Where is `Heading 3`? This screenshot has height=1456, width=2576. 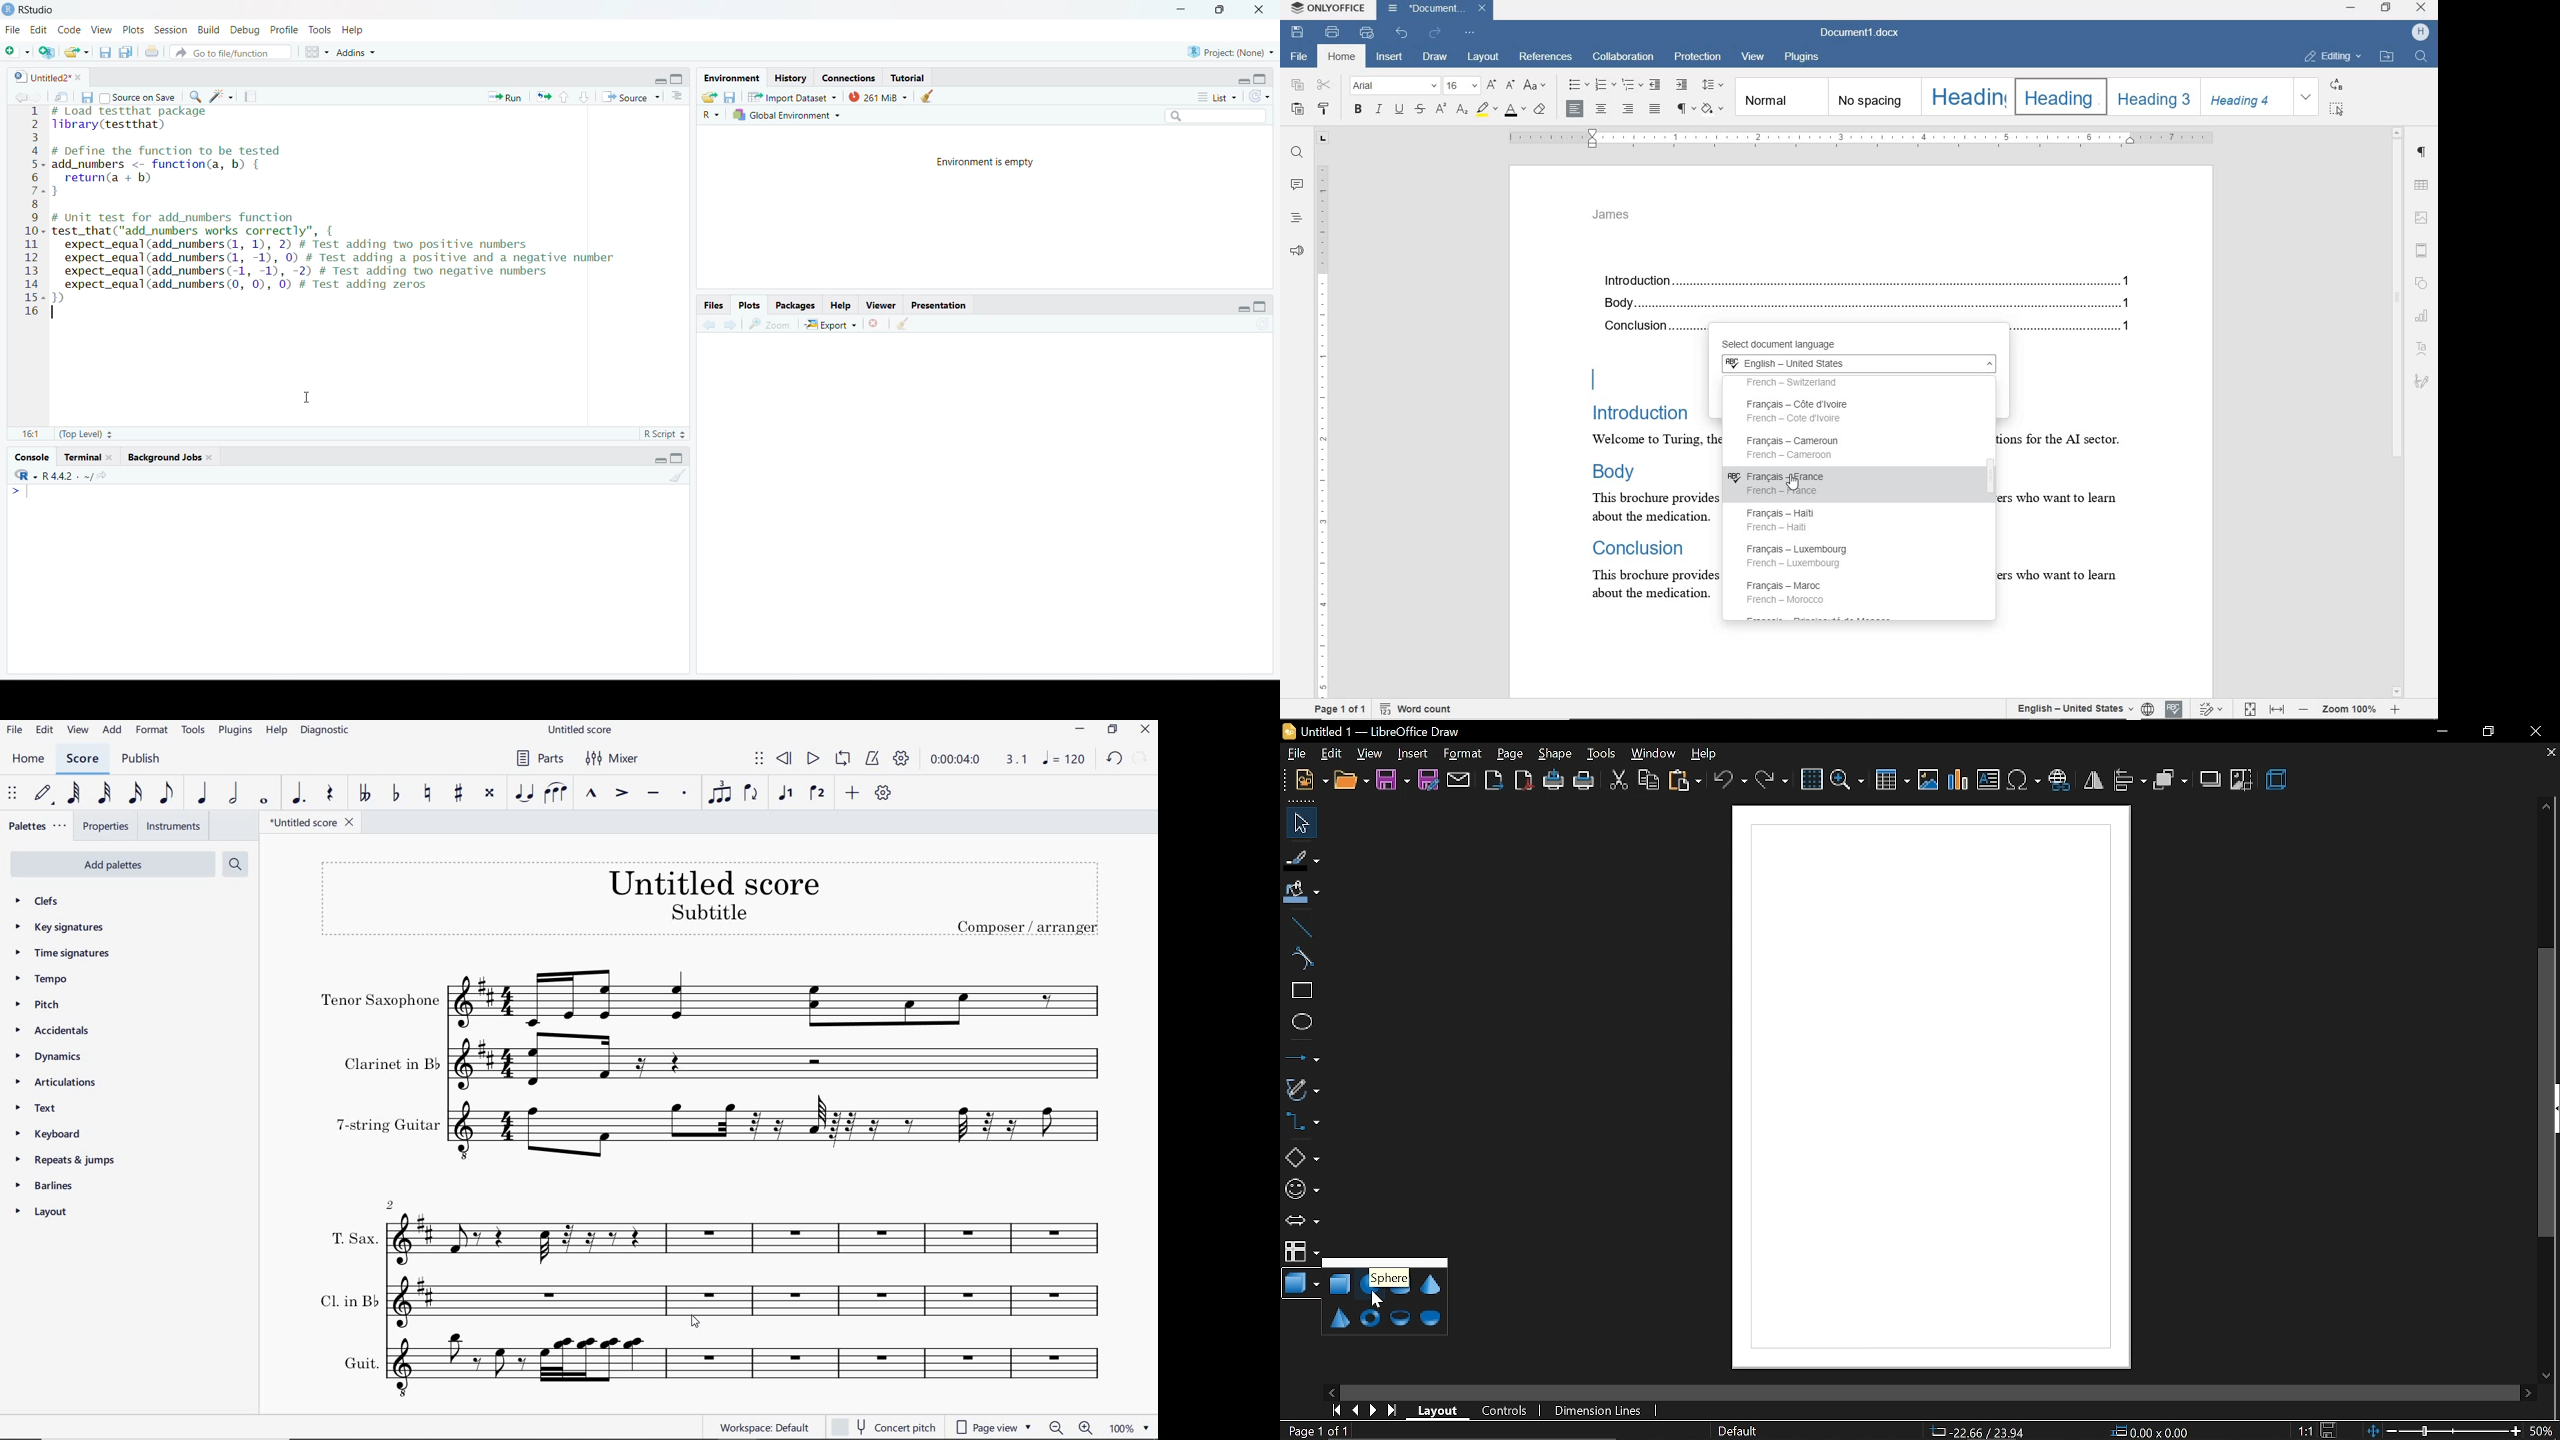
Heading 3 is located at coordinates (2152, 97).